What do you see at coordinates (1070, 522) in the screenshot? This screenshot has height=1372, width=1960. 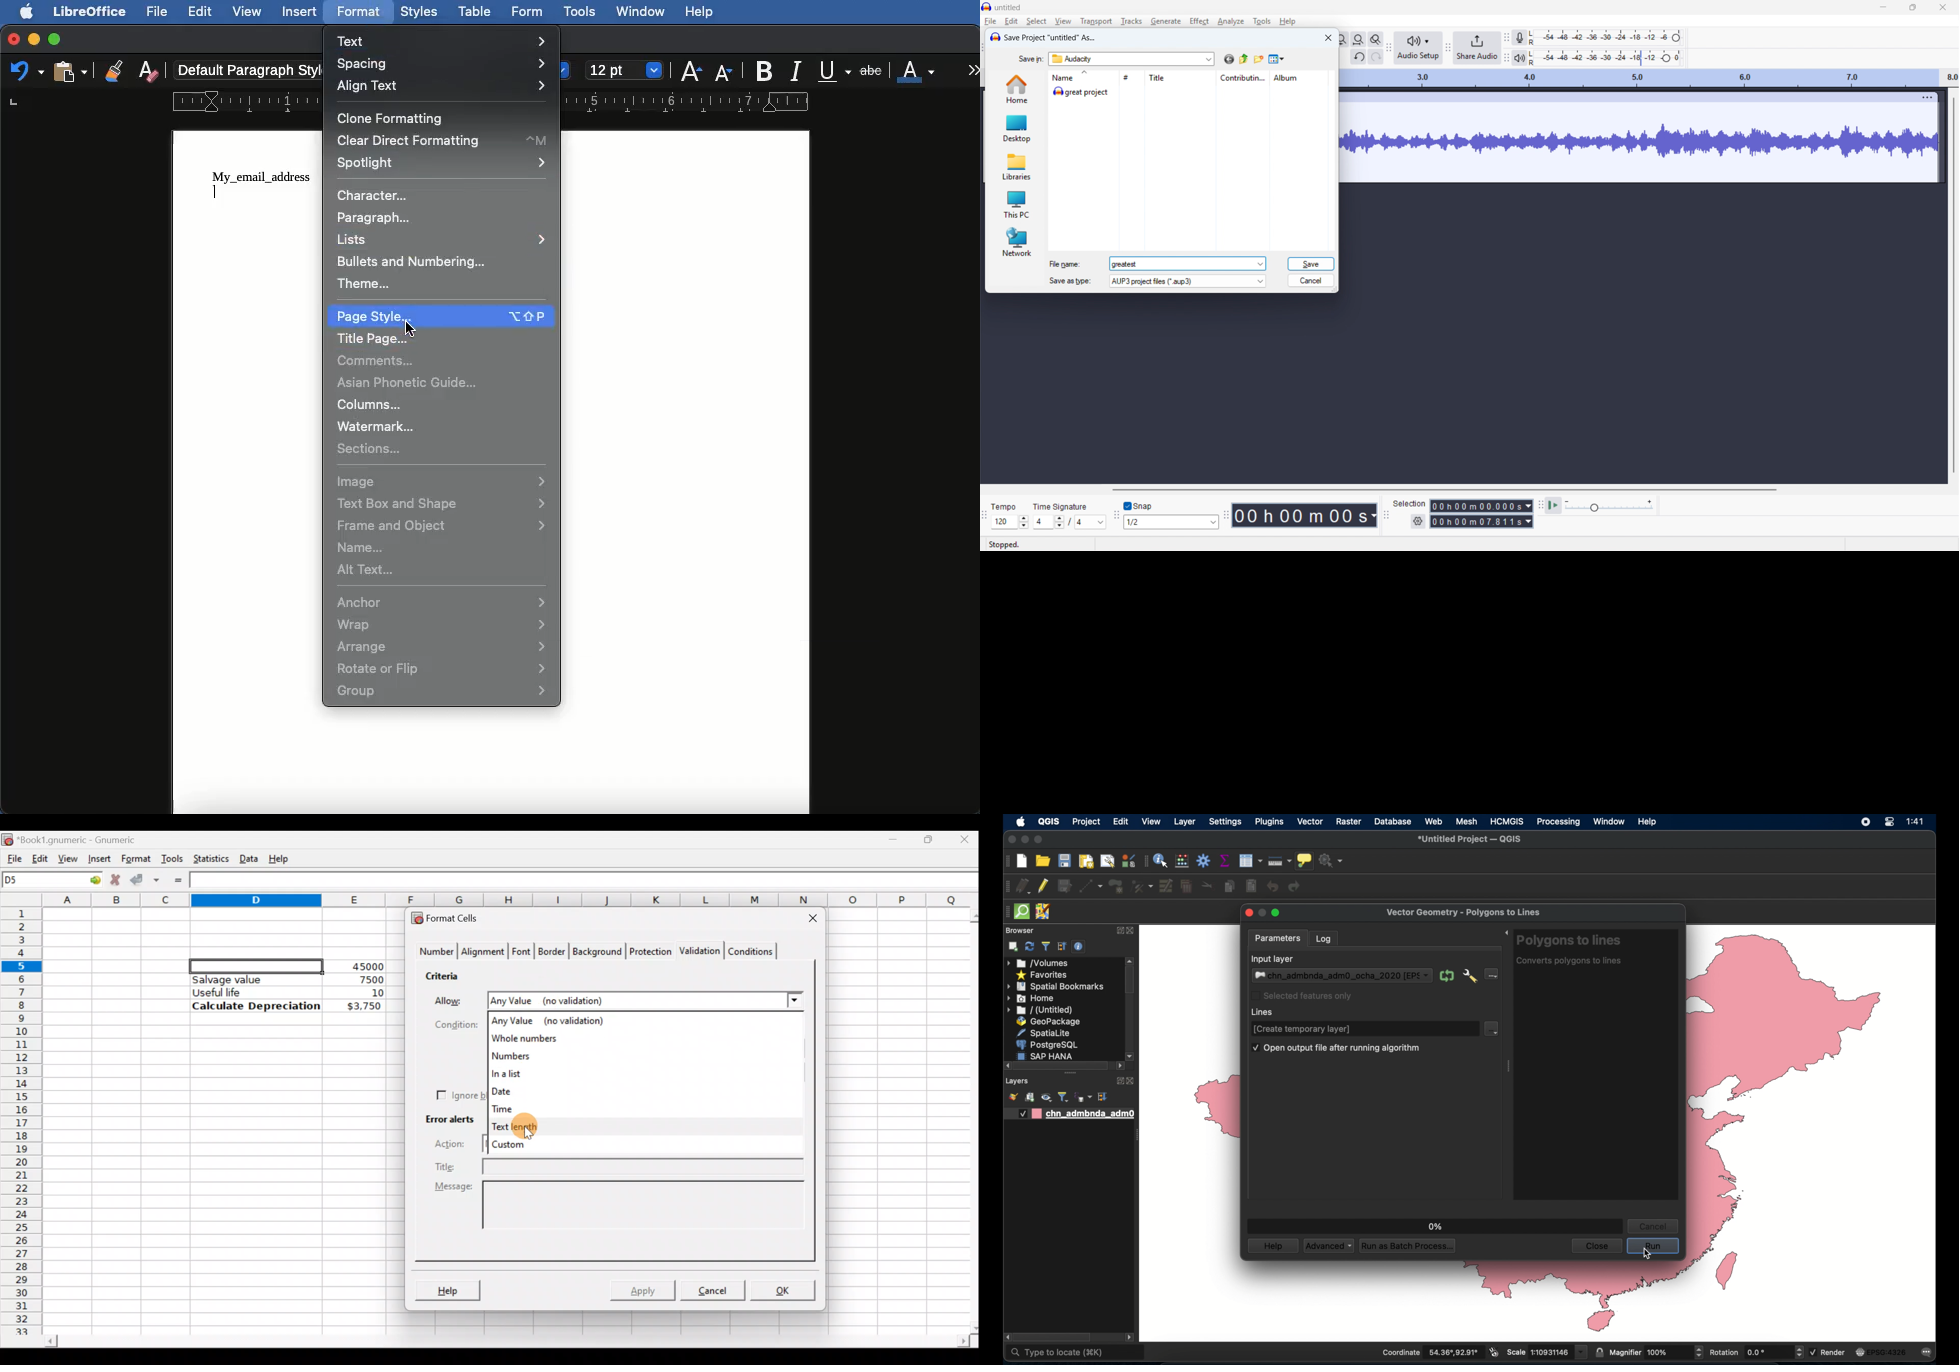 I see `set time signature` at bounding box center [1070, 522].